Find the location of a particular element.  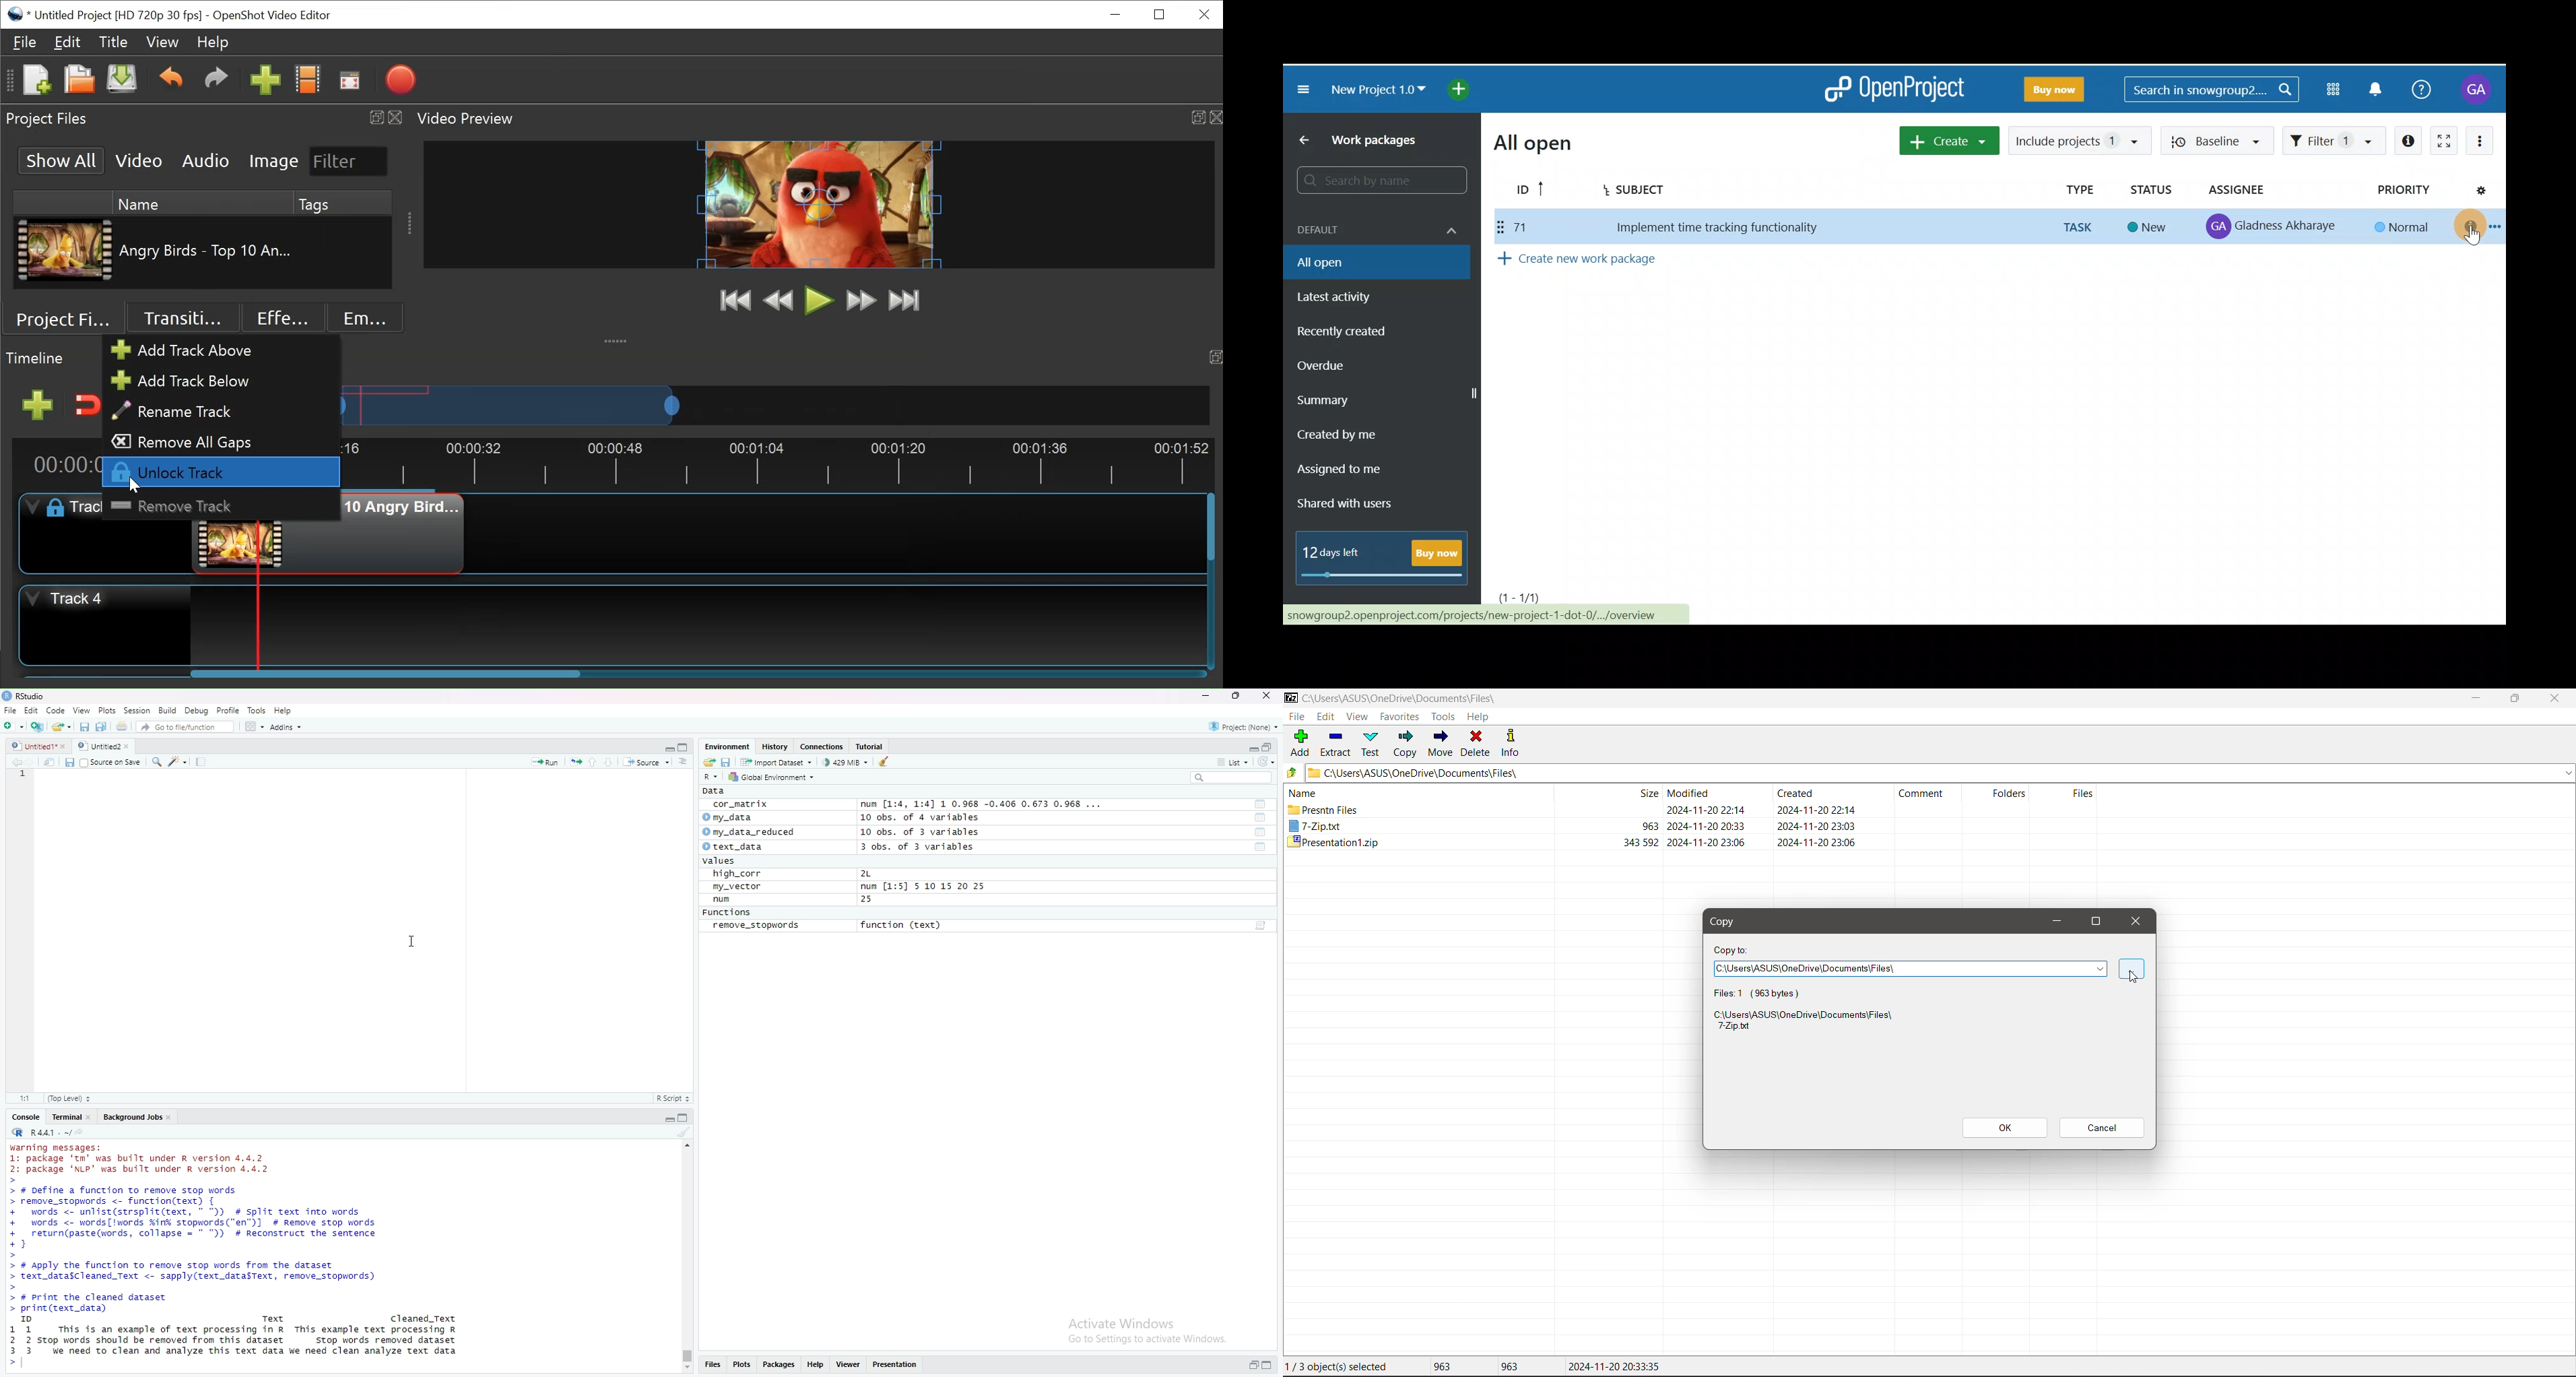

Jump to Start is located at coordinates (736, 300).